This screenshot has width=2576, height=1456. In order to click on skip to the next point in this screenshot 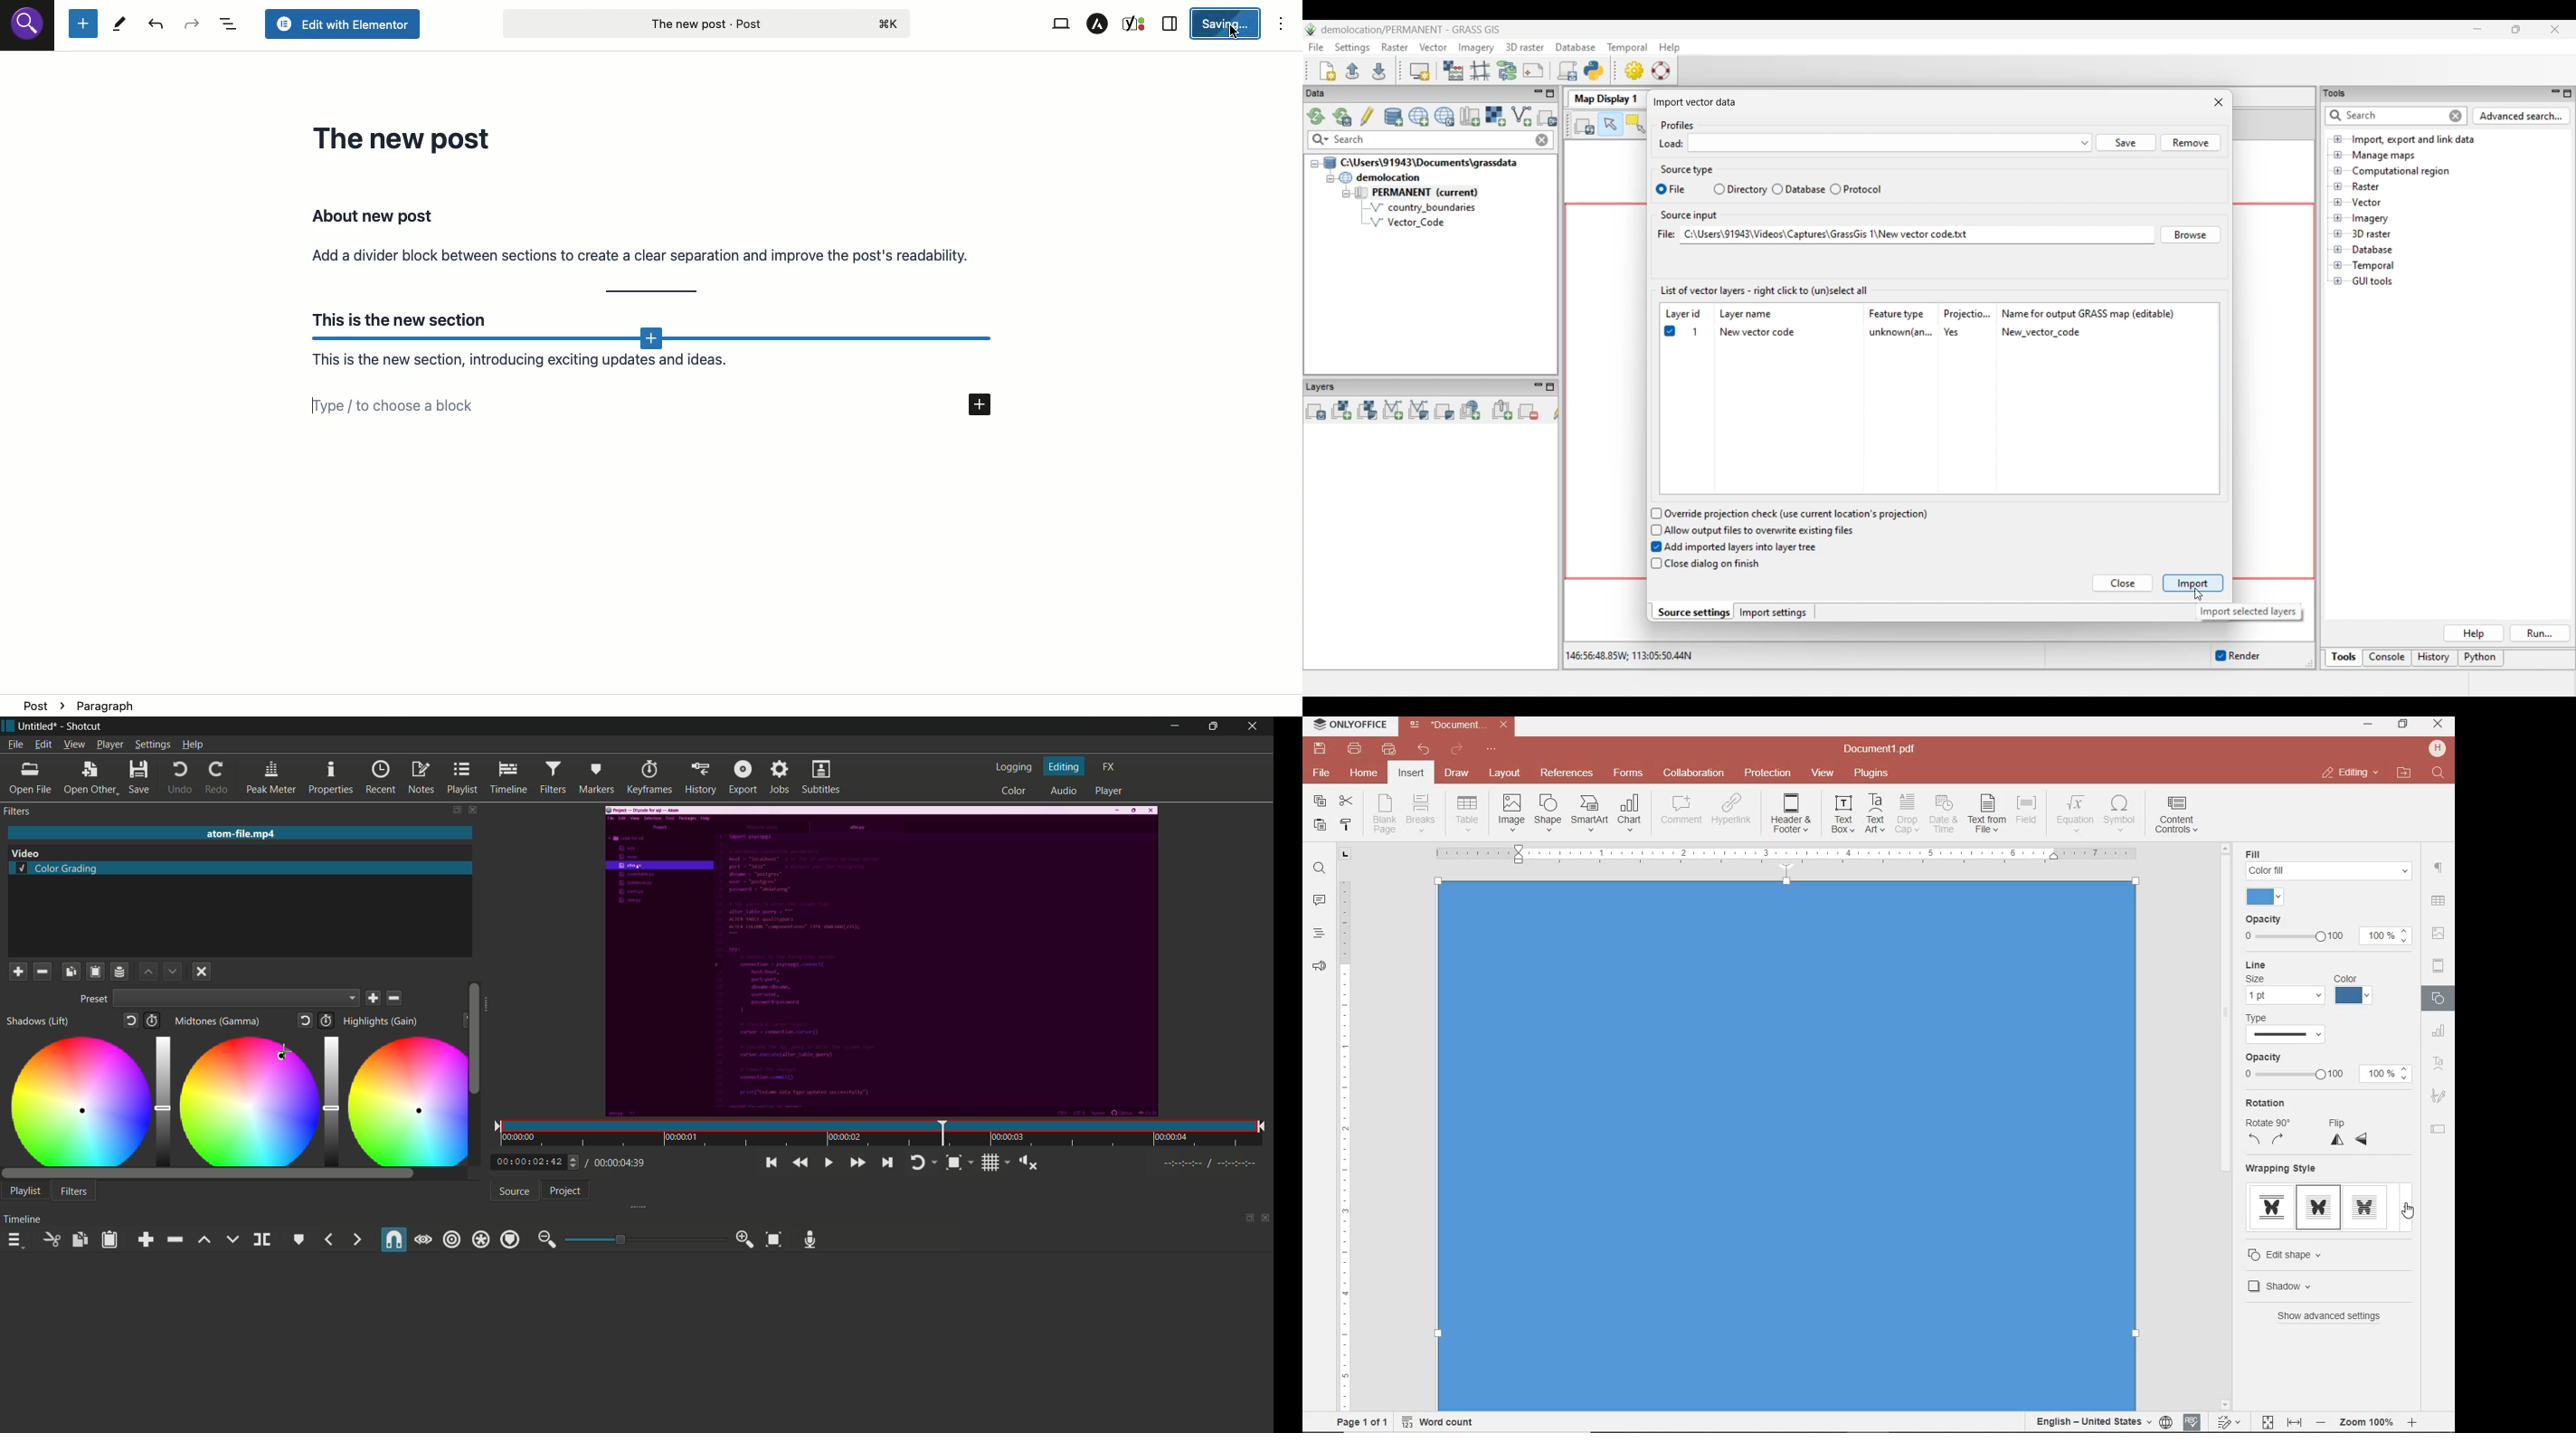, I will do `click(885, 1162)`.